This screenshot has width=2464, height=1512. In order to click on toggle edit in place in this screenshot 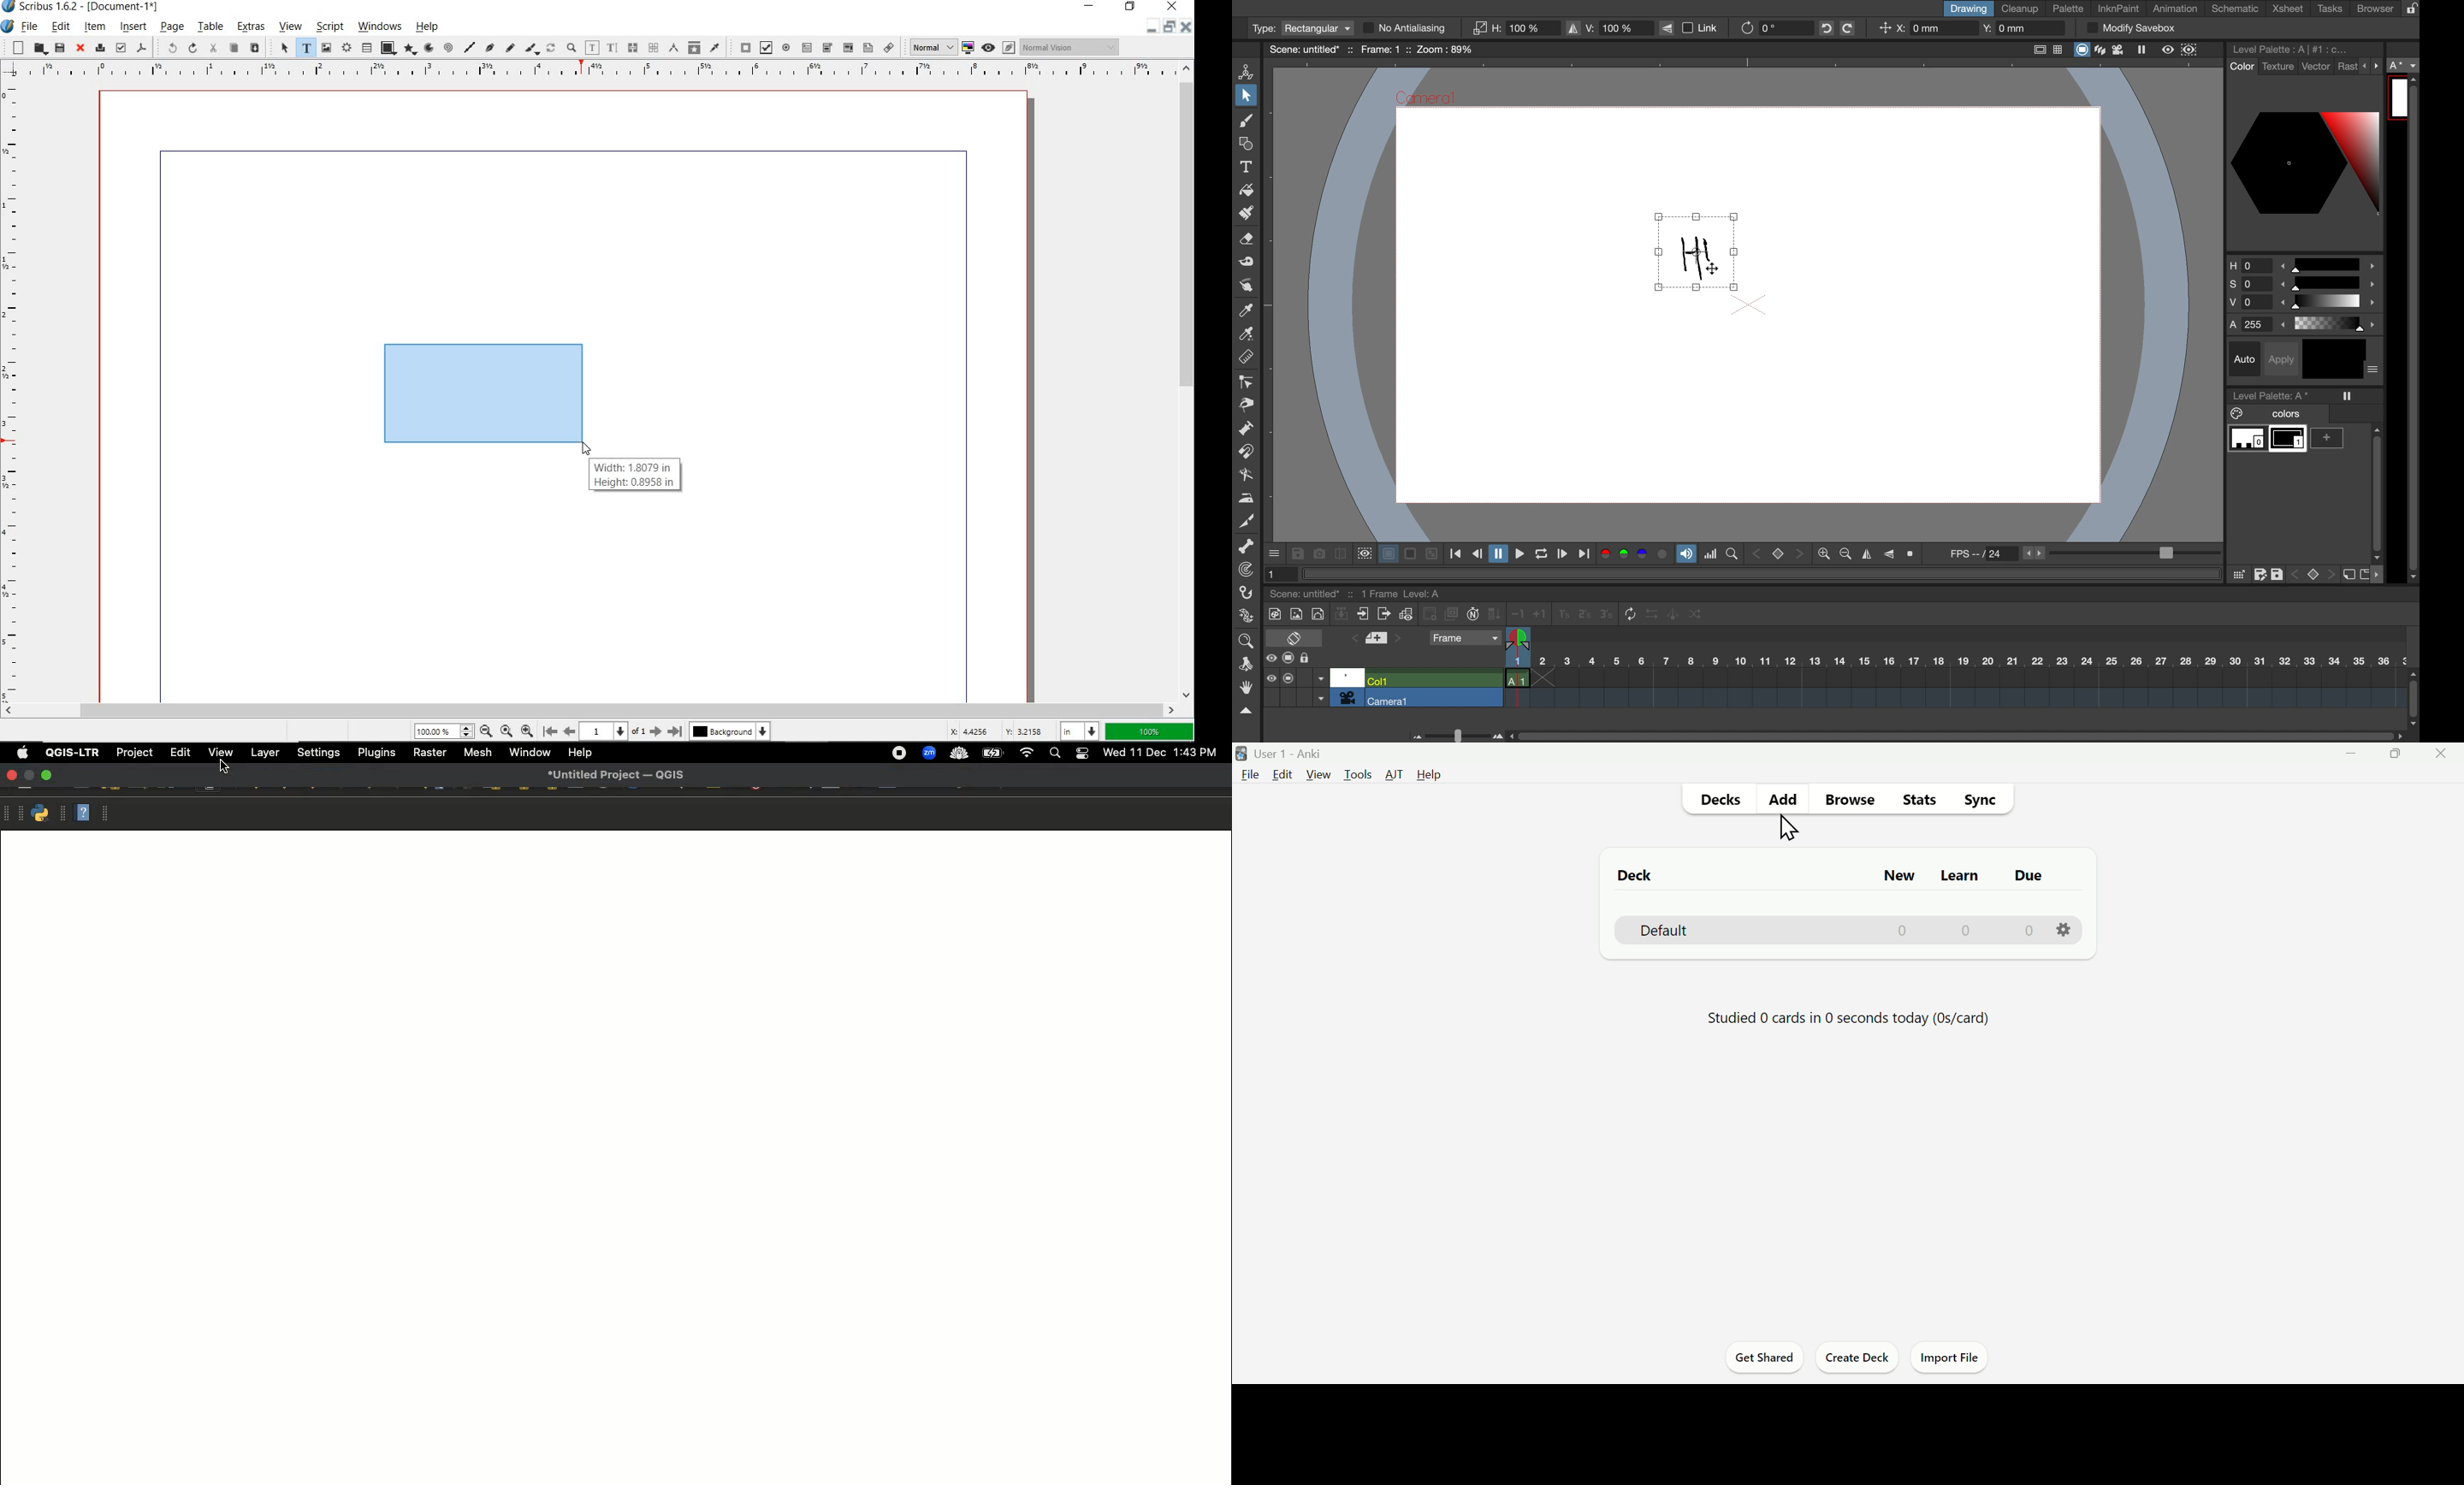, I will do `click(1406, 616)`.